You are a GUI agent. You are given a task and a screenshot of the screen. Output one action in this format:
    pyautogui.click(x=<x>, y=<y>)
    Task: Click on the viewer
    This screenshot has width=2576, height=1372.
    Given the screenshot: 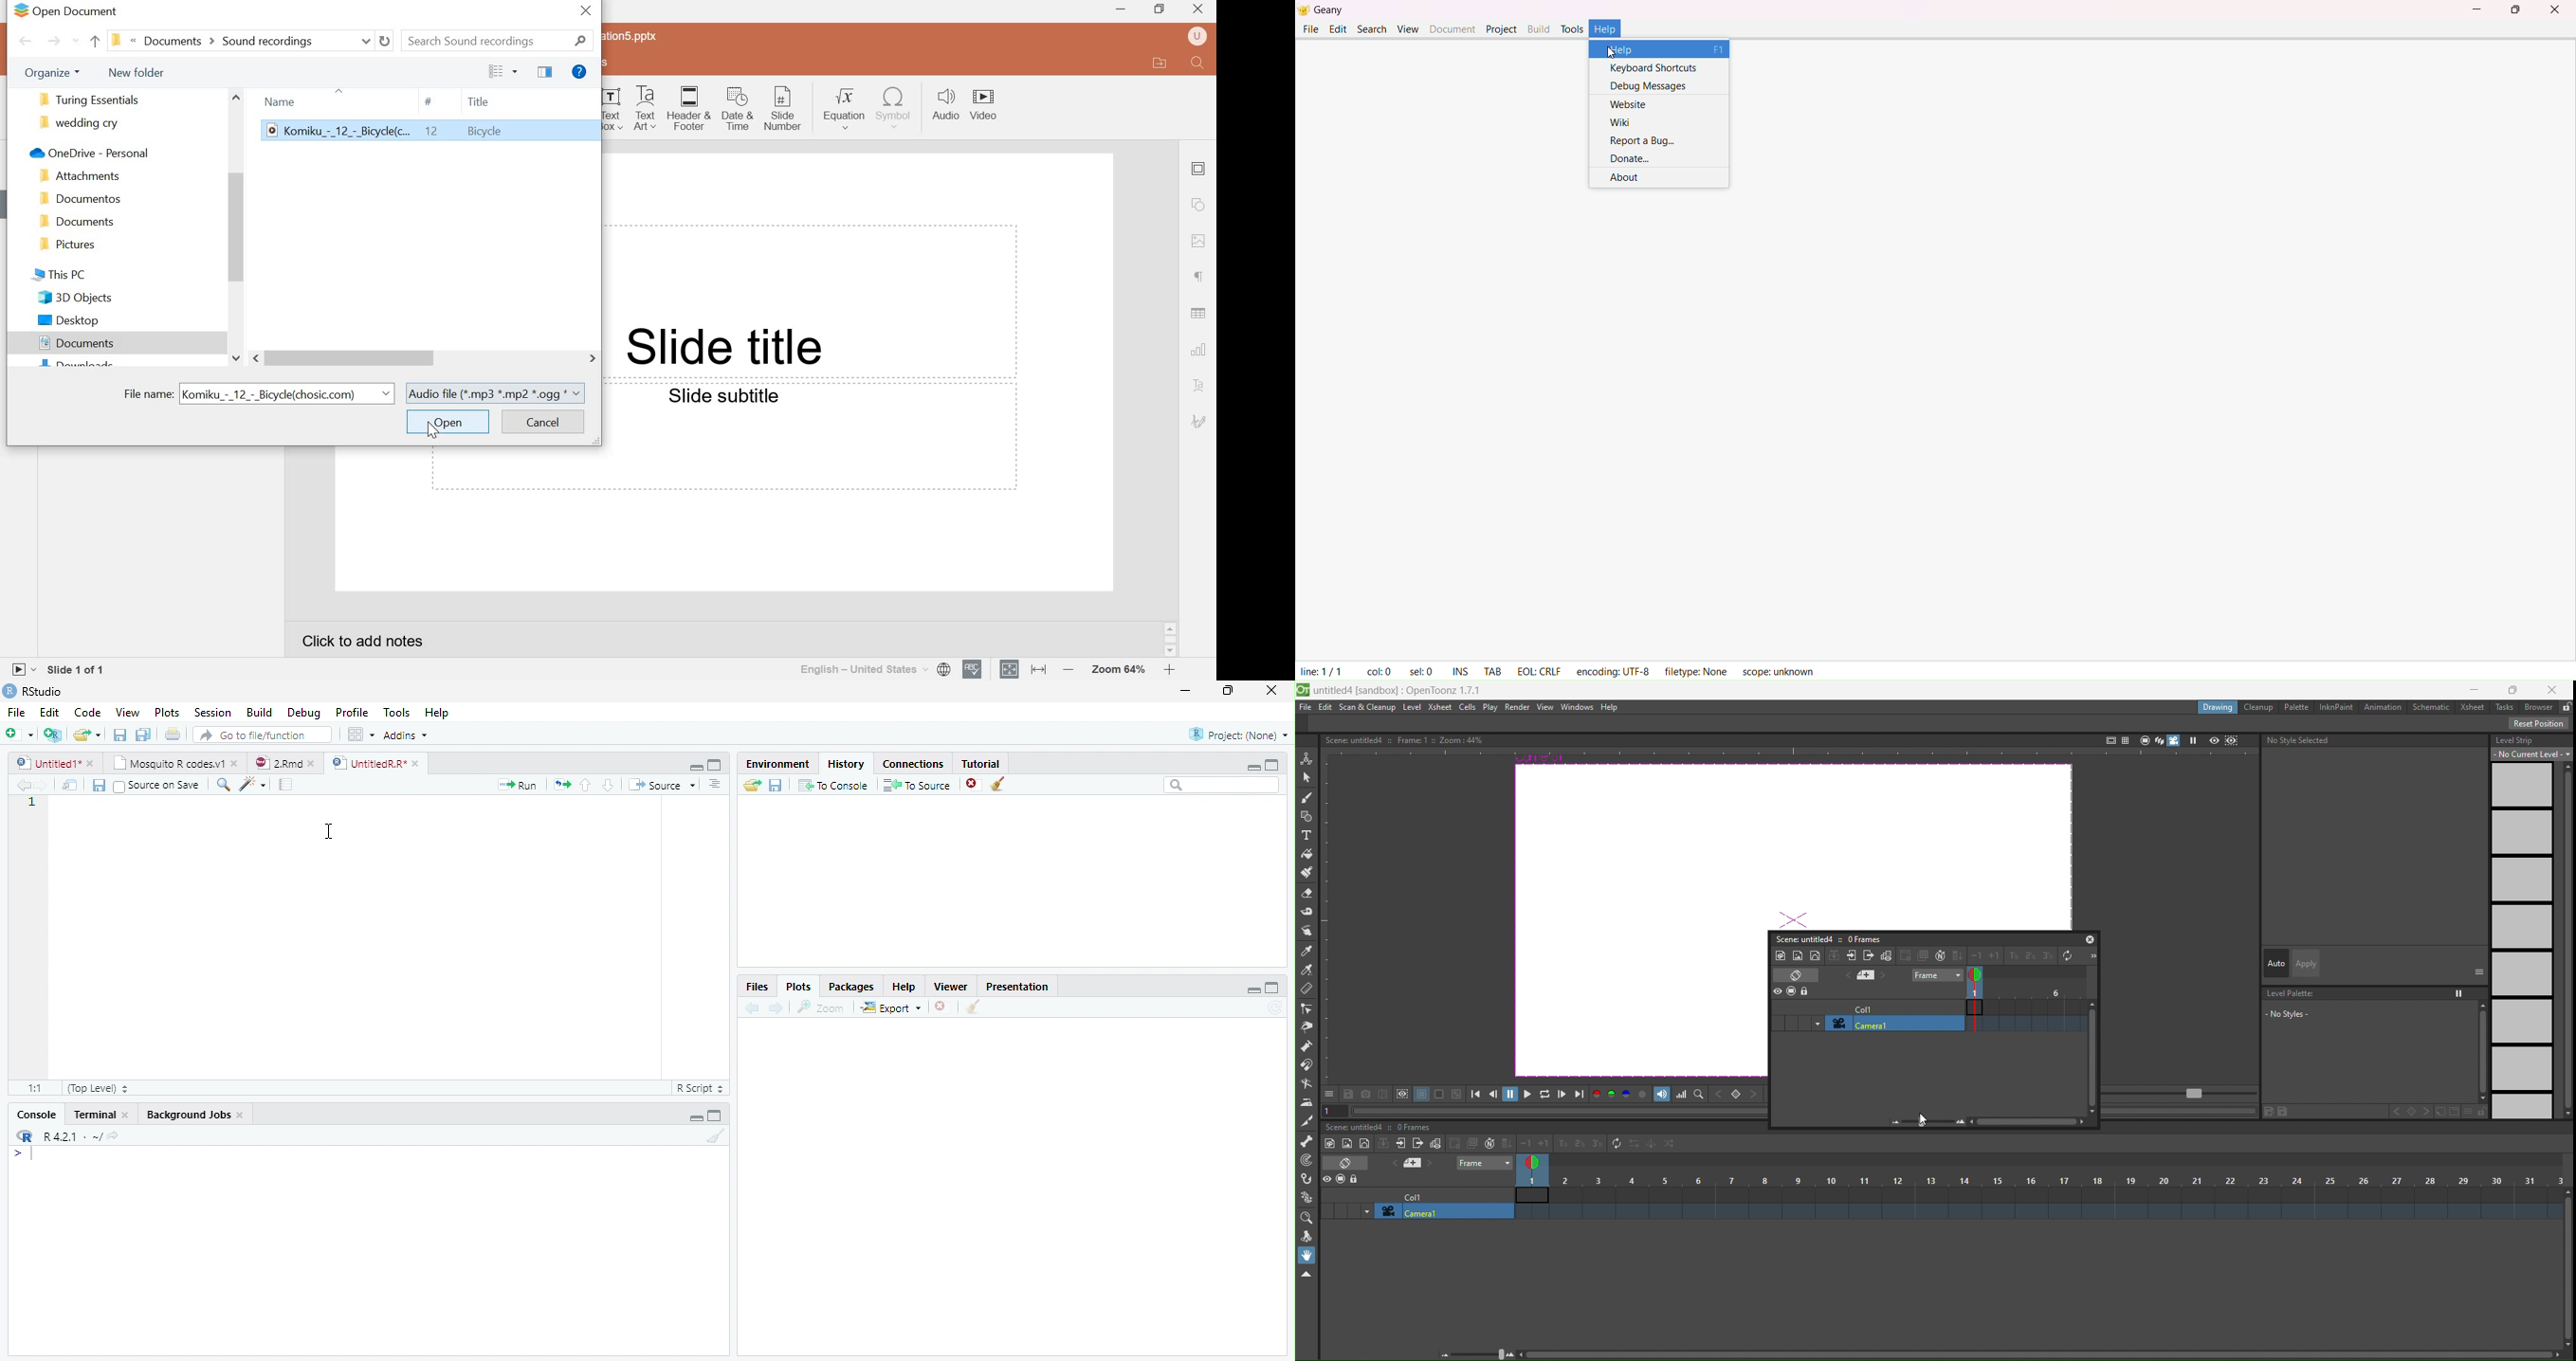 What is the action you would take?
    pyautogui.click(x=951, y=988)
    